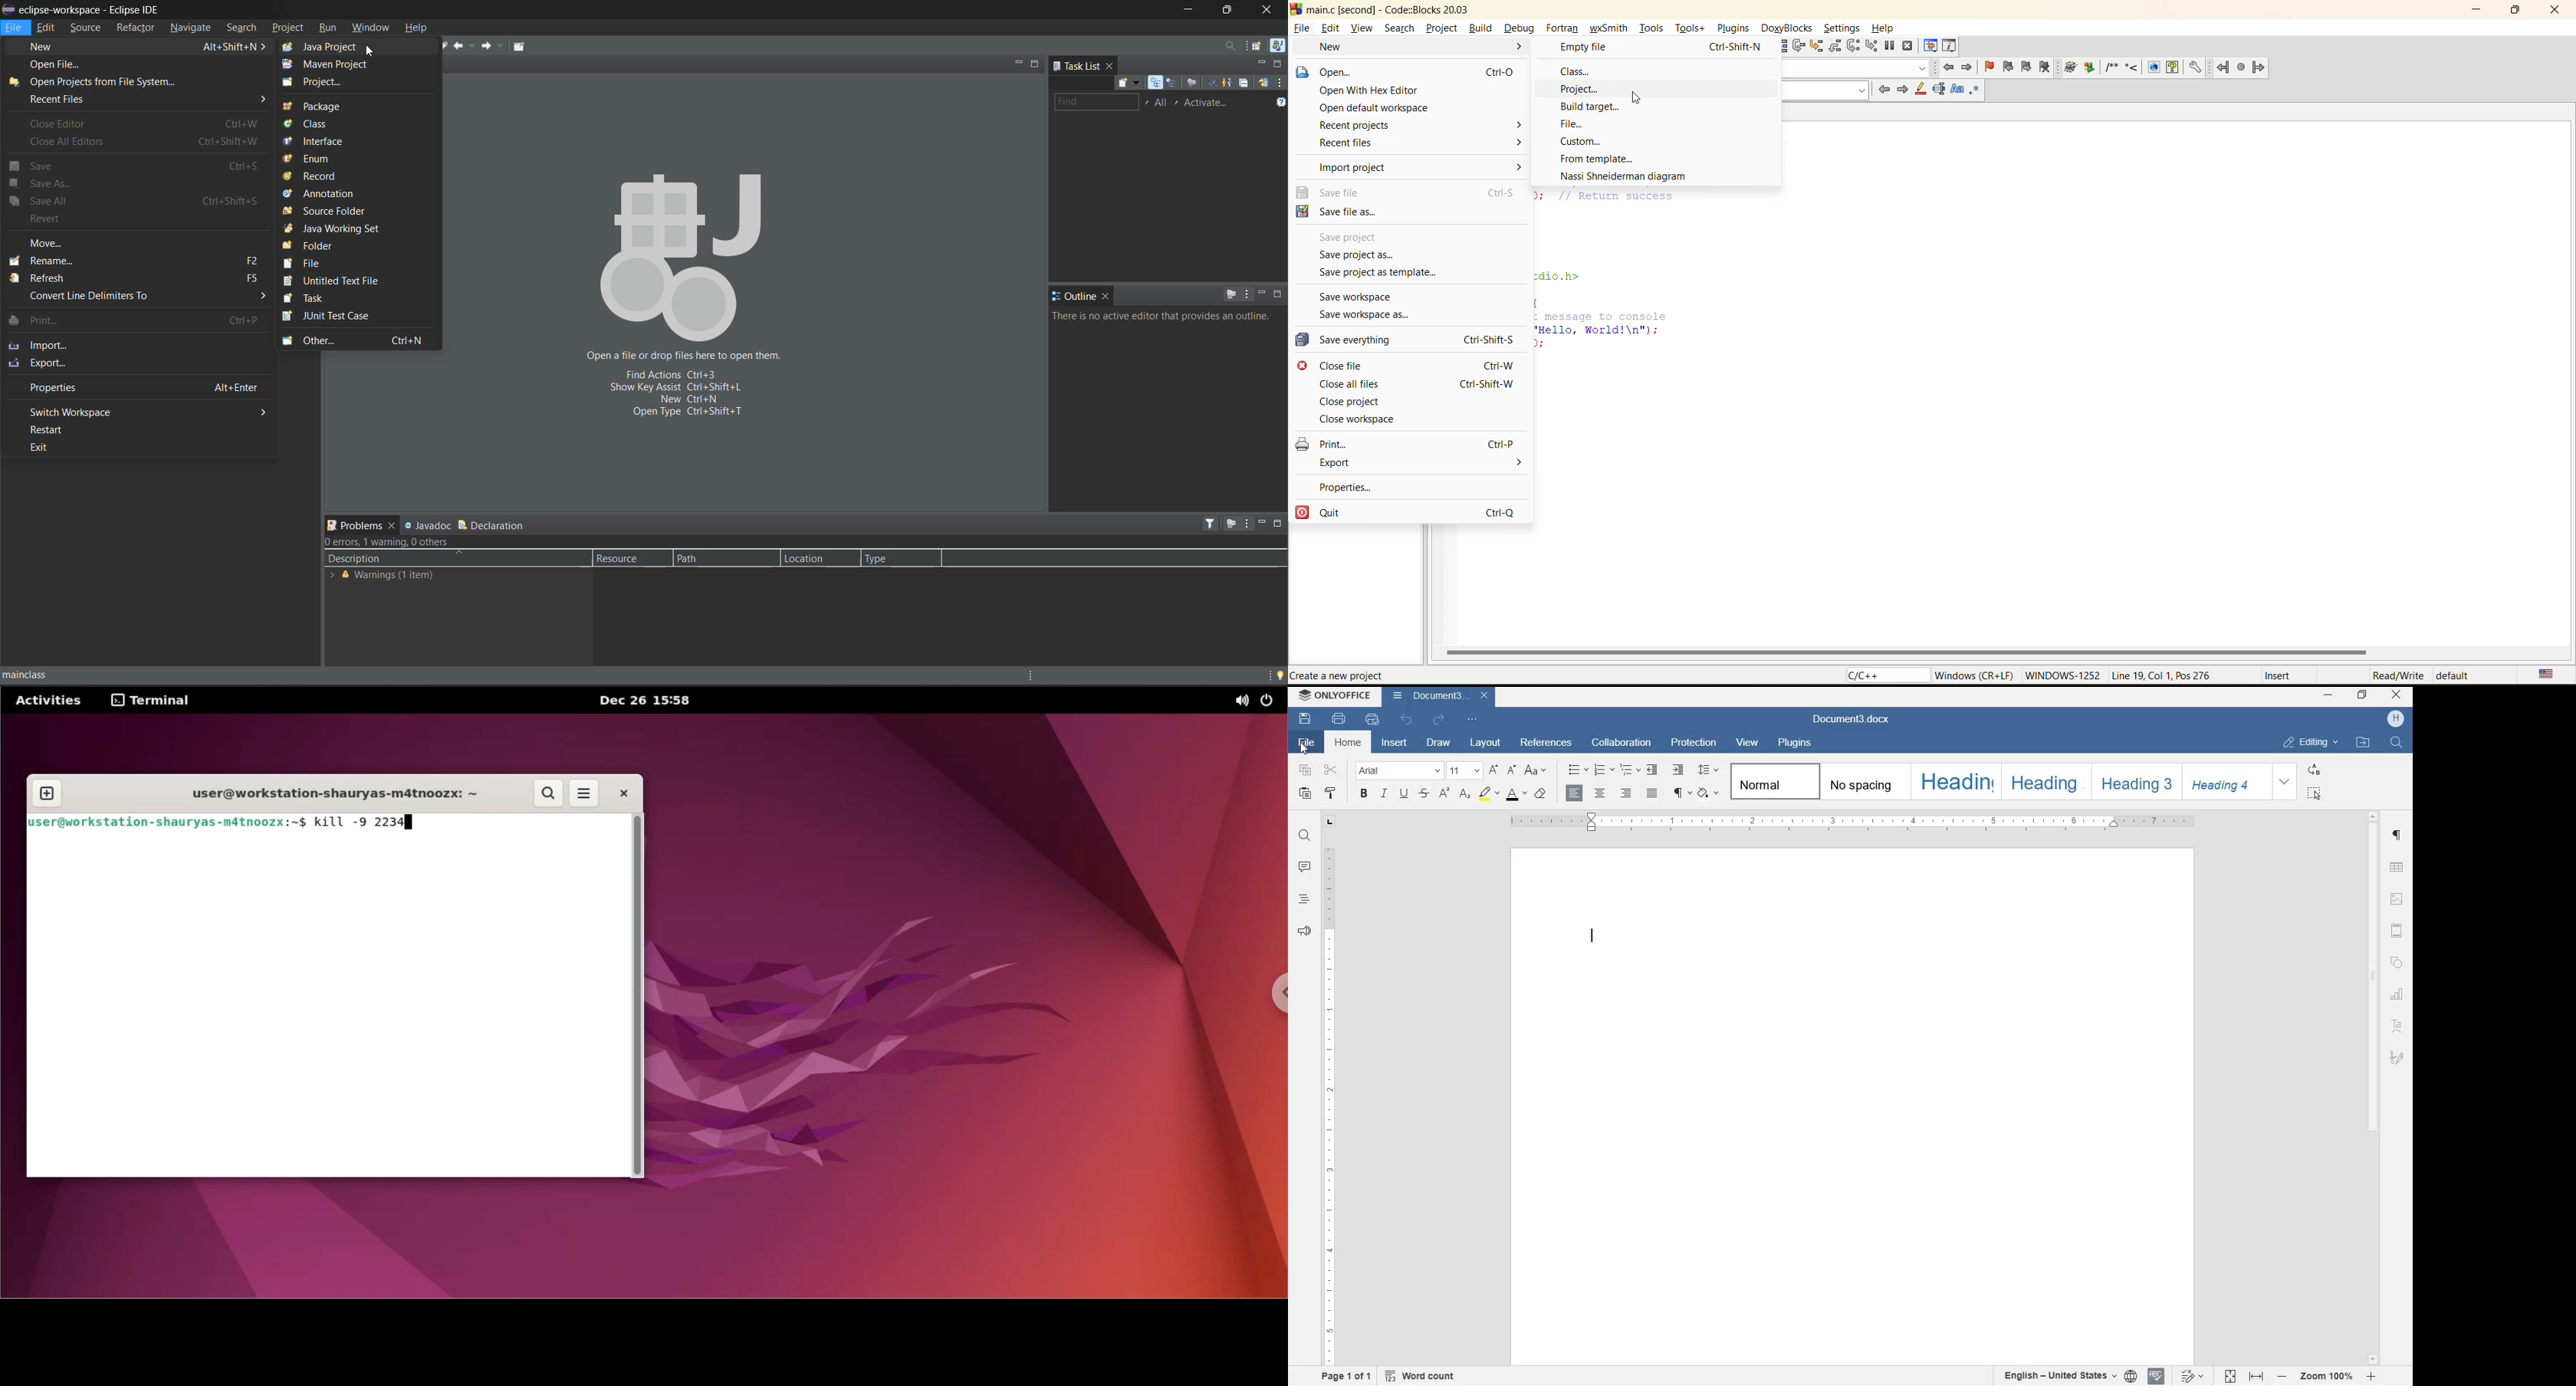  Describe the element at coordinates (2398, 1057) in the screenshot. I see `signature` at that location.